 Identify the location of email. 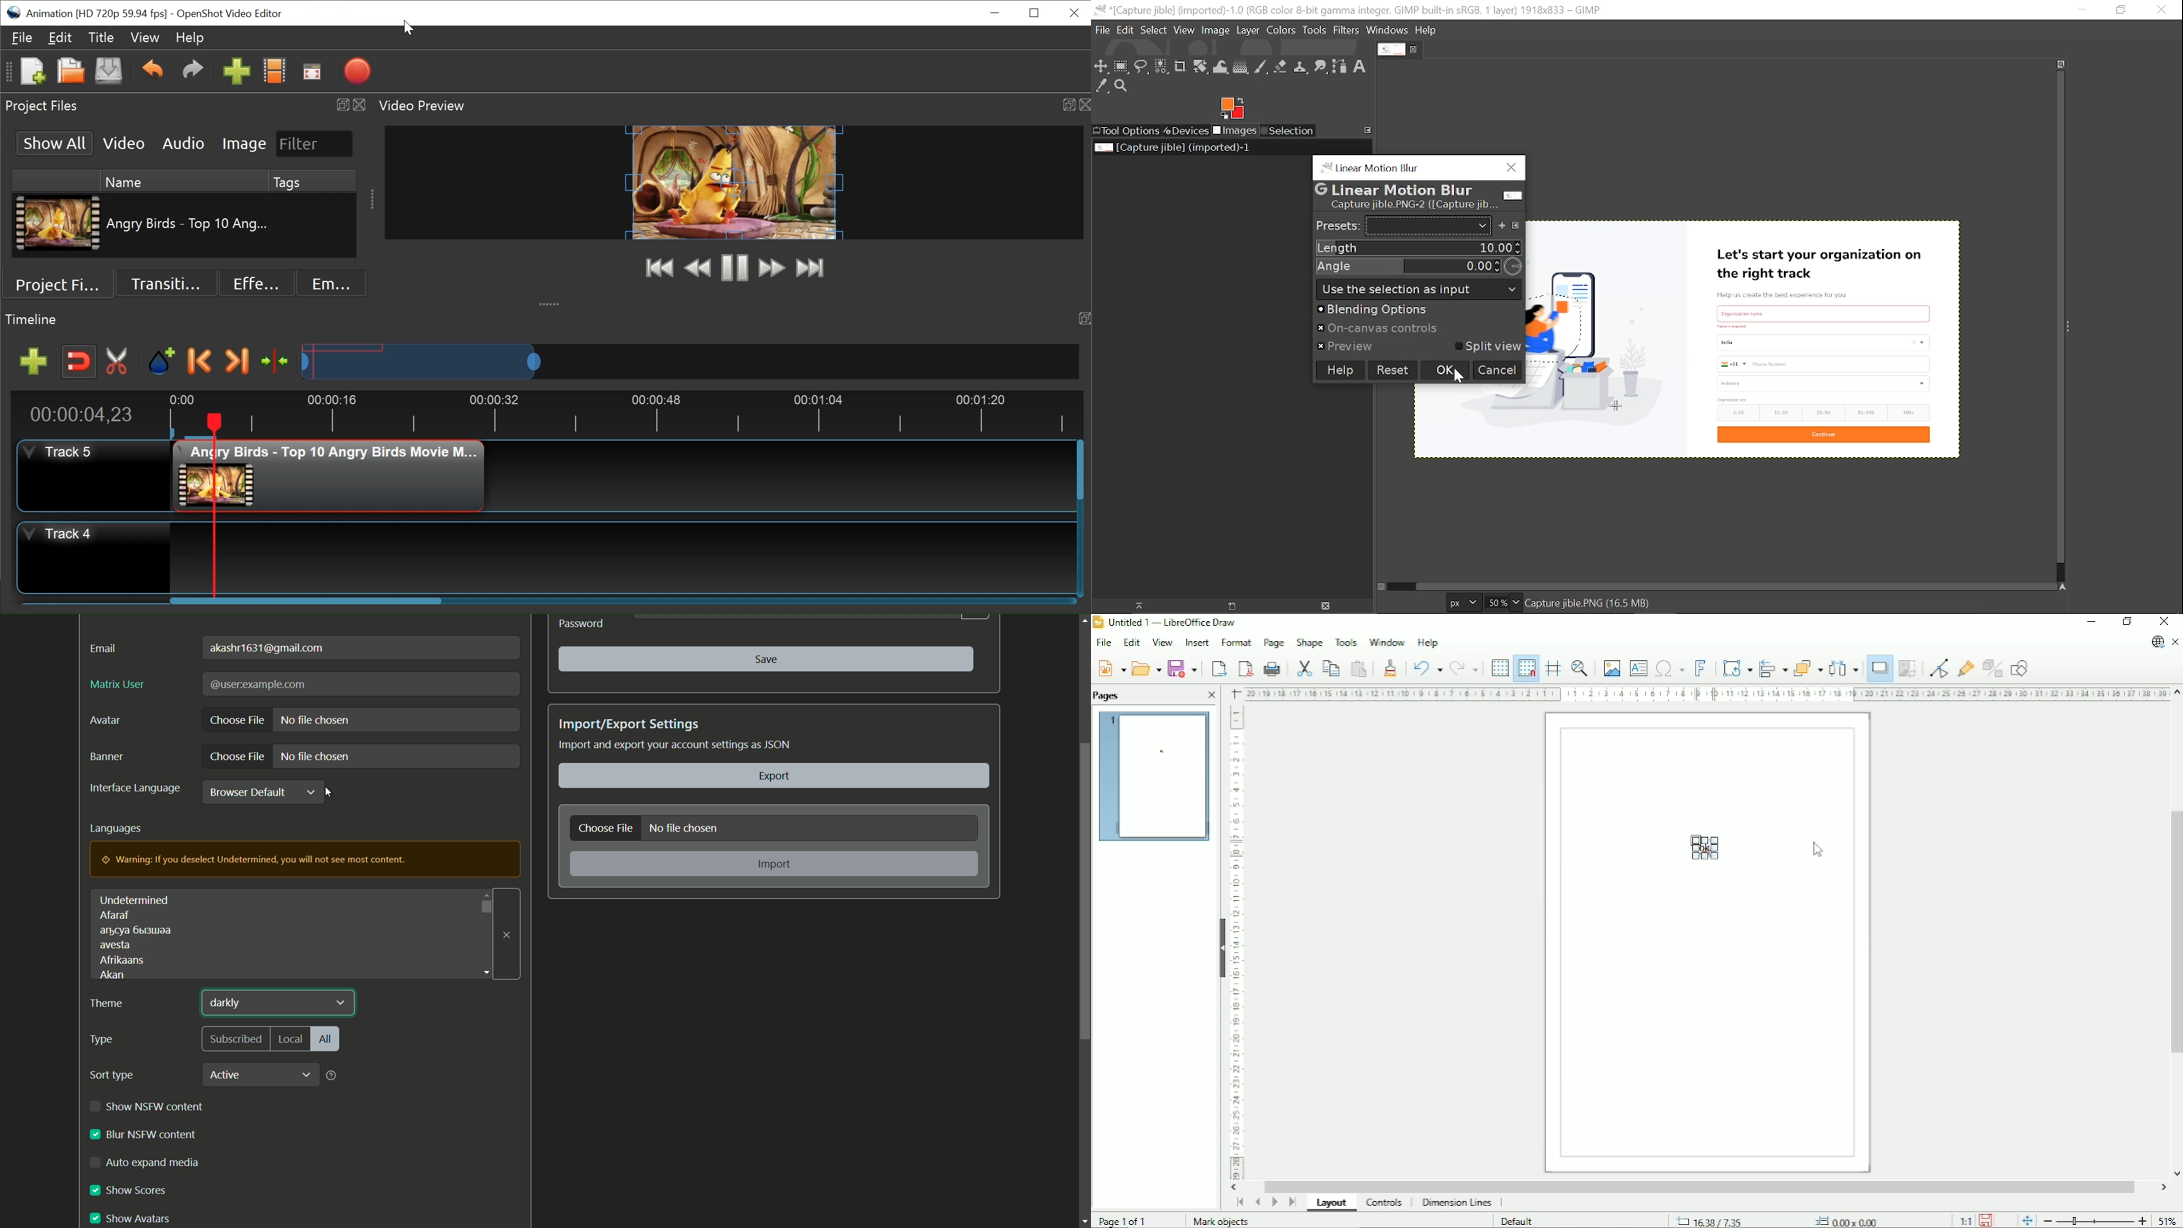
(103, 648).